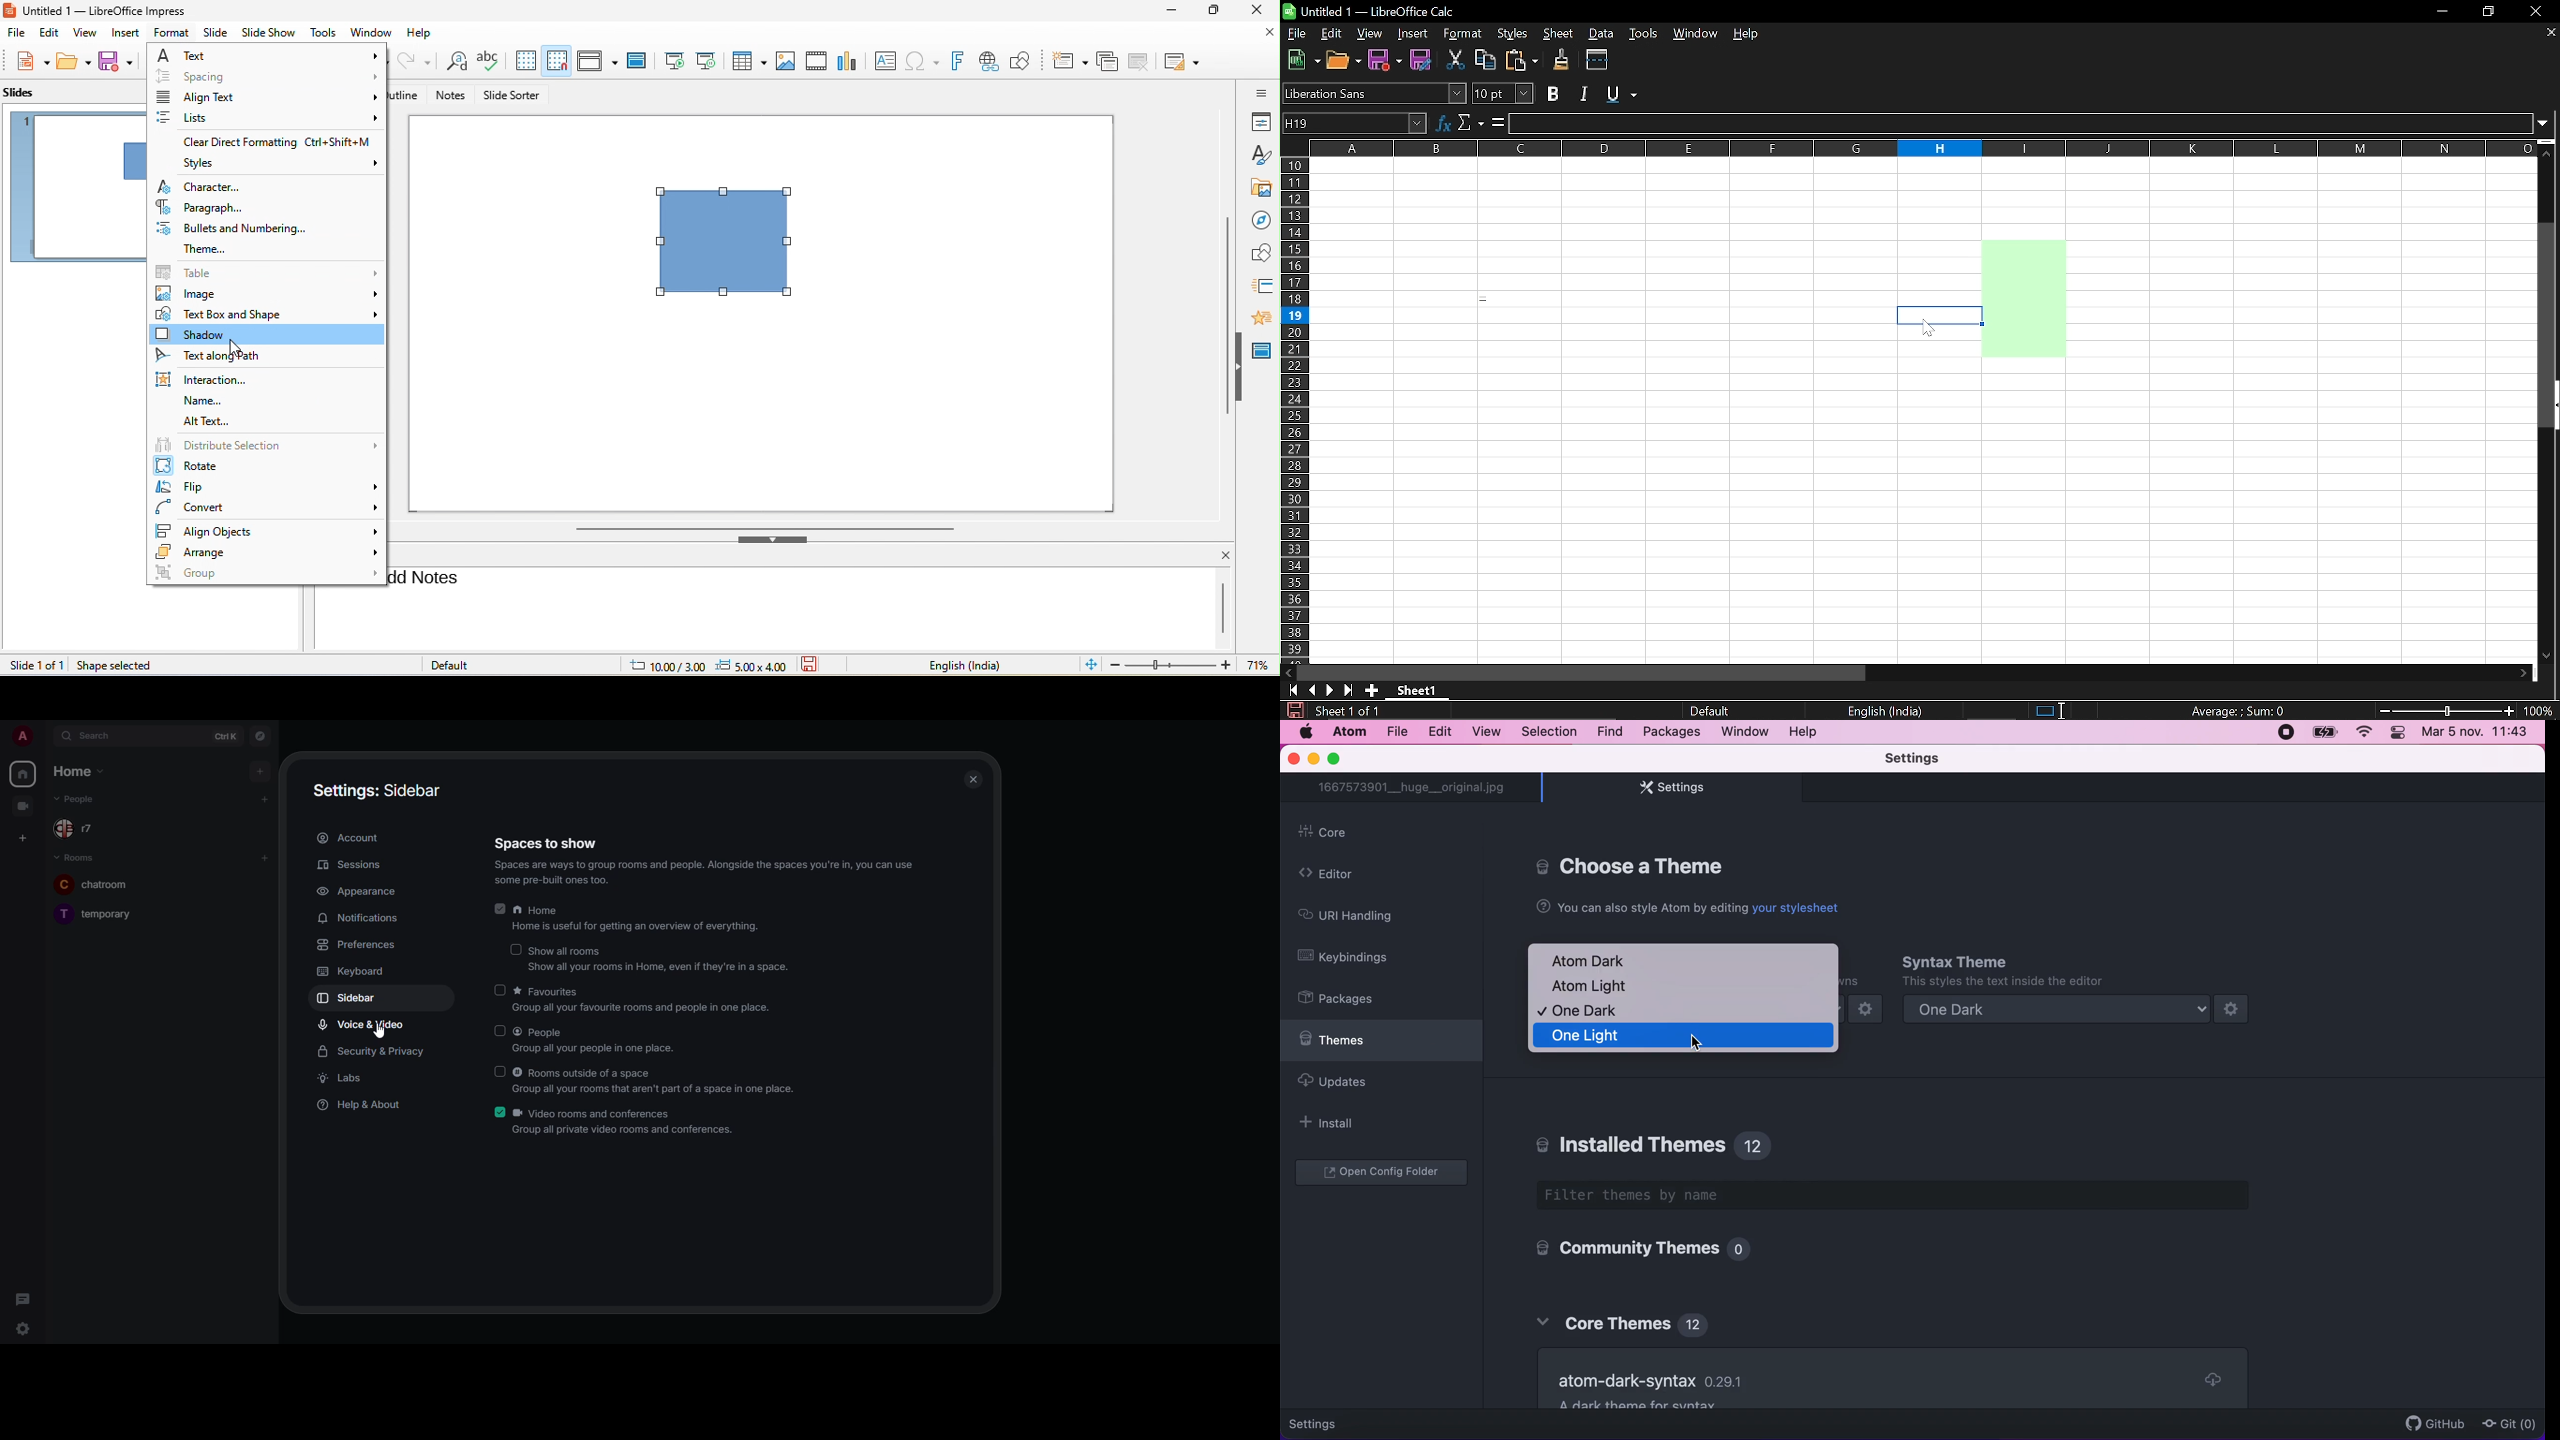  Describe the element at coordinates (927, 61) in the screenshot. I see `special character` at that location.